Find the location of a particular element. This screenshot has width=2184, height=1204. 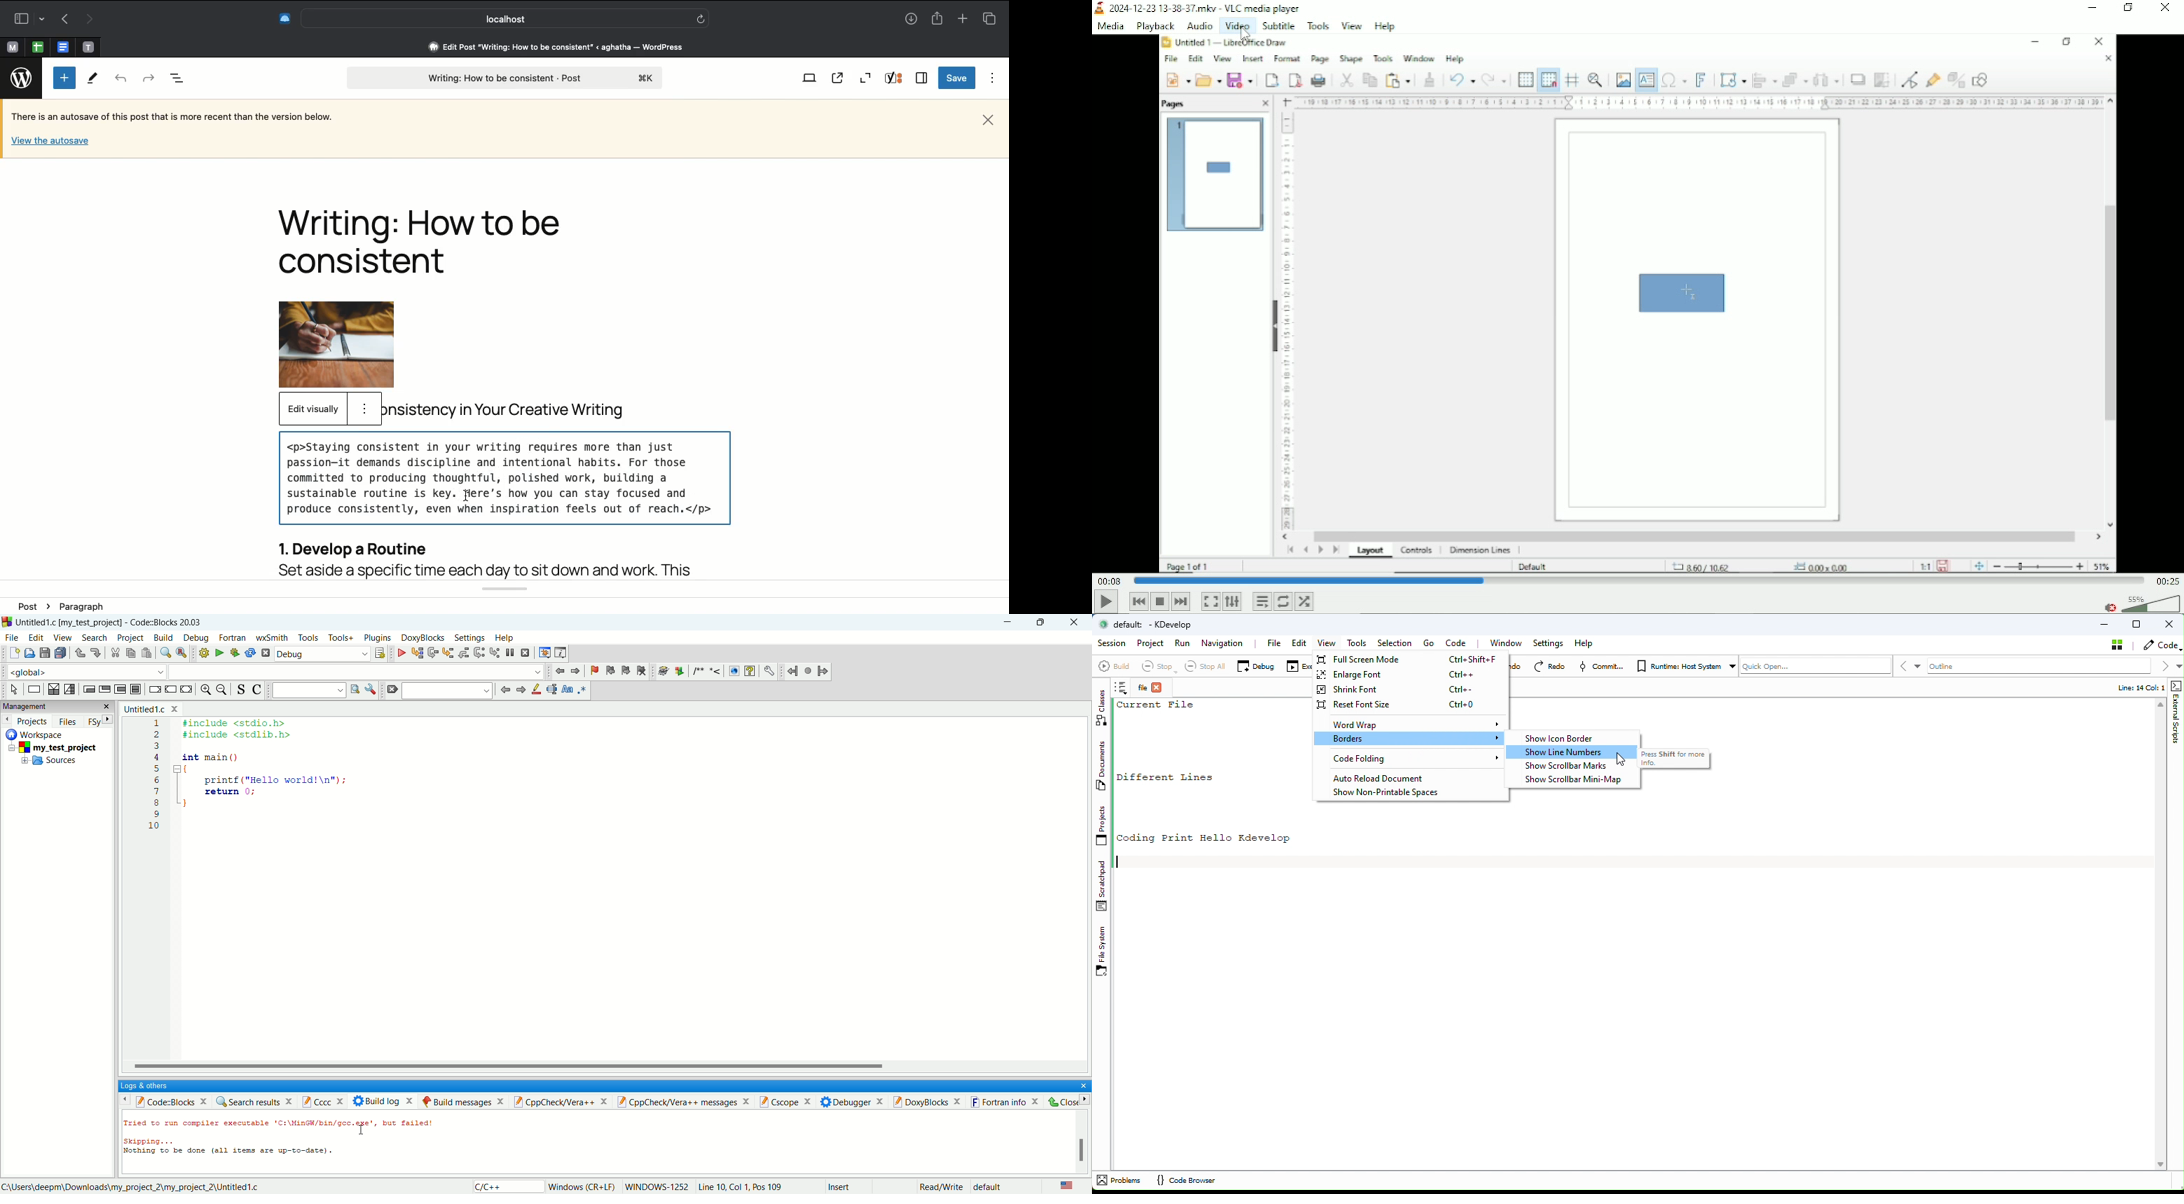

Help is located at coordinates (1585, 643).